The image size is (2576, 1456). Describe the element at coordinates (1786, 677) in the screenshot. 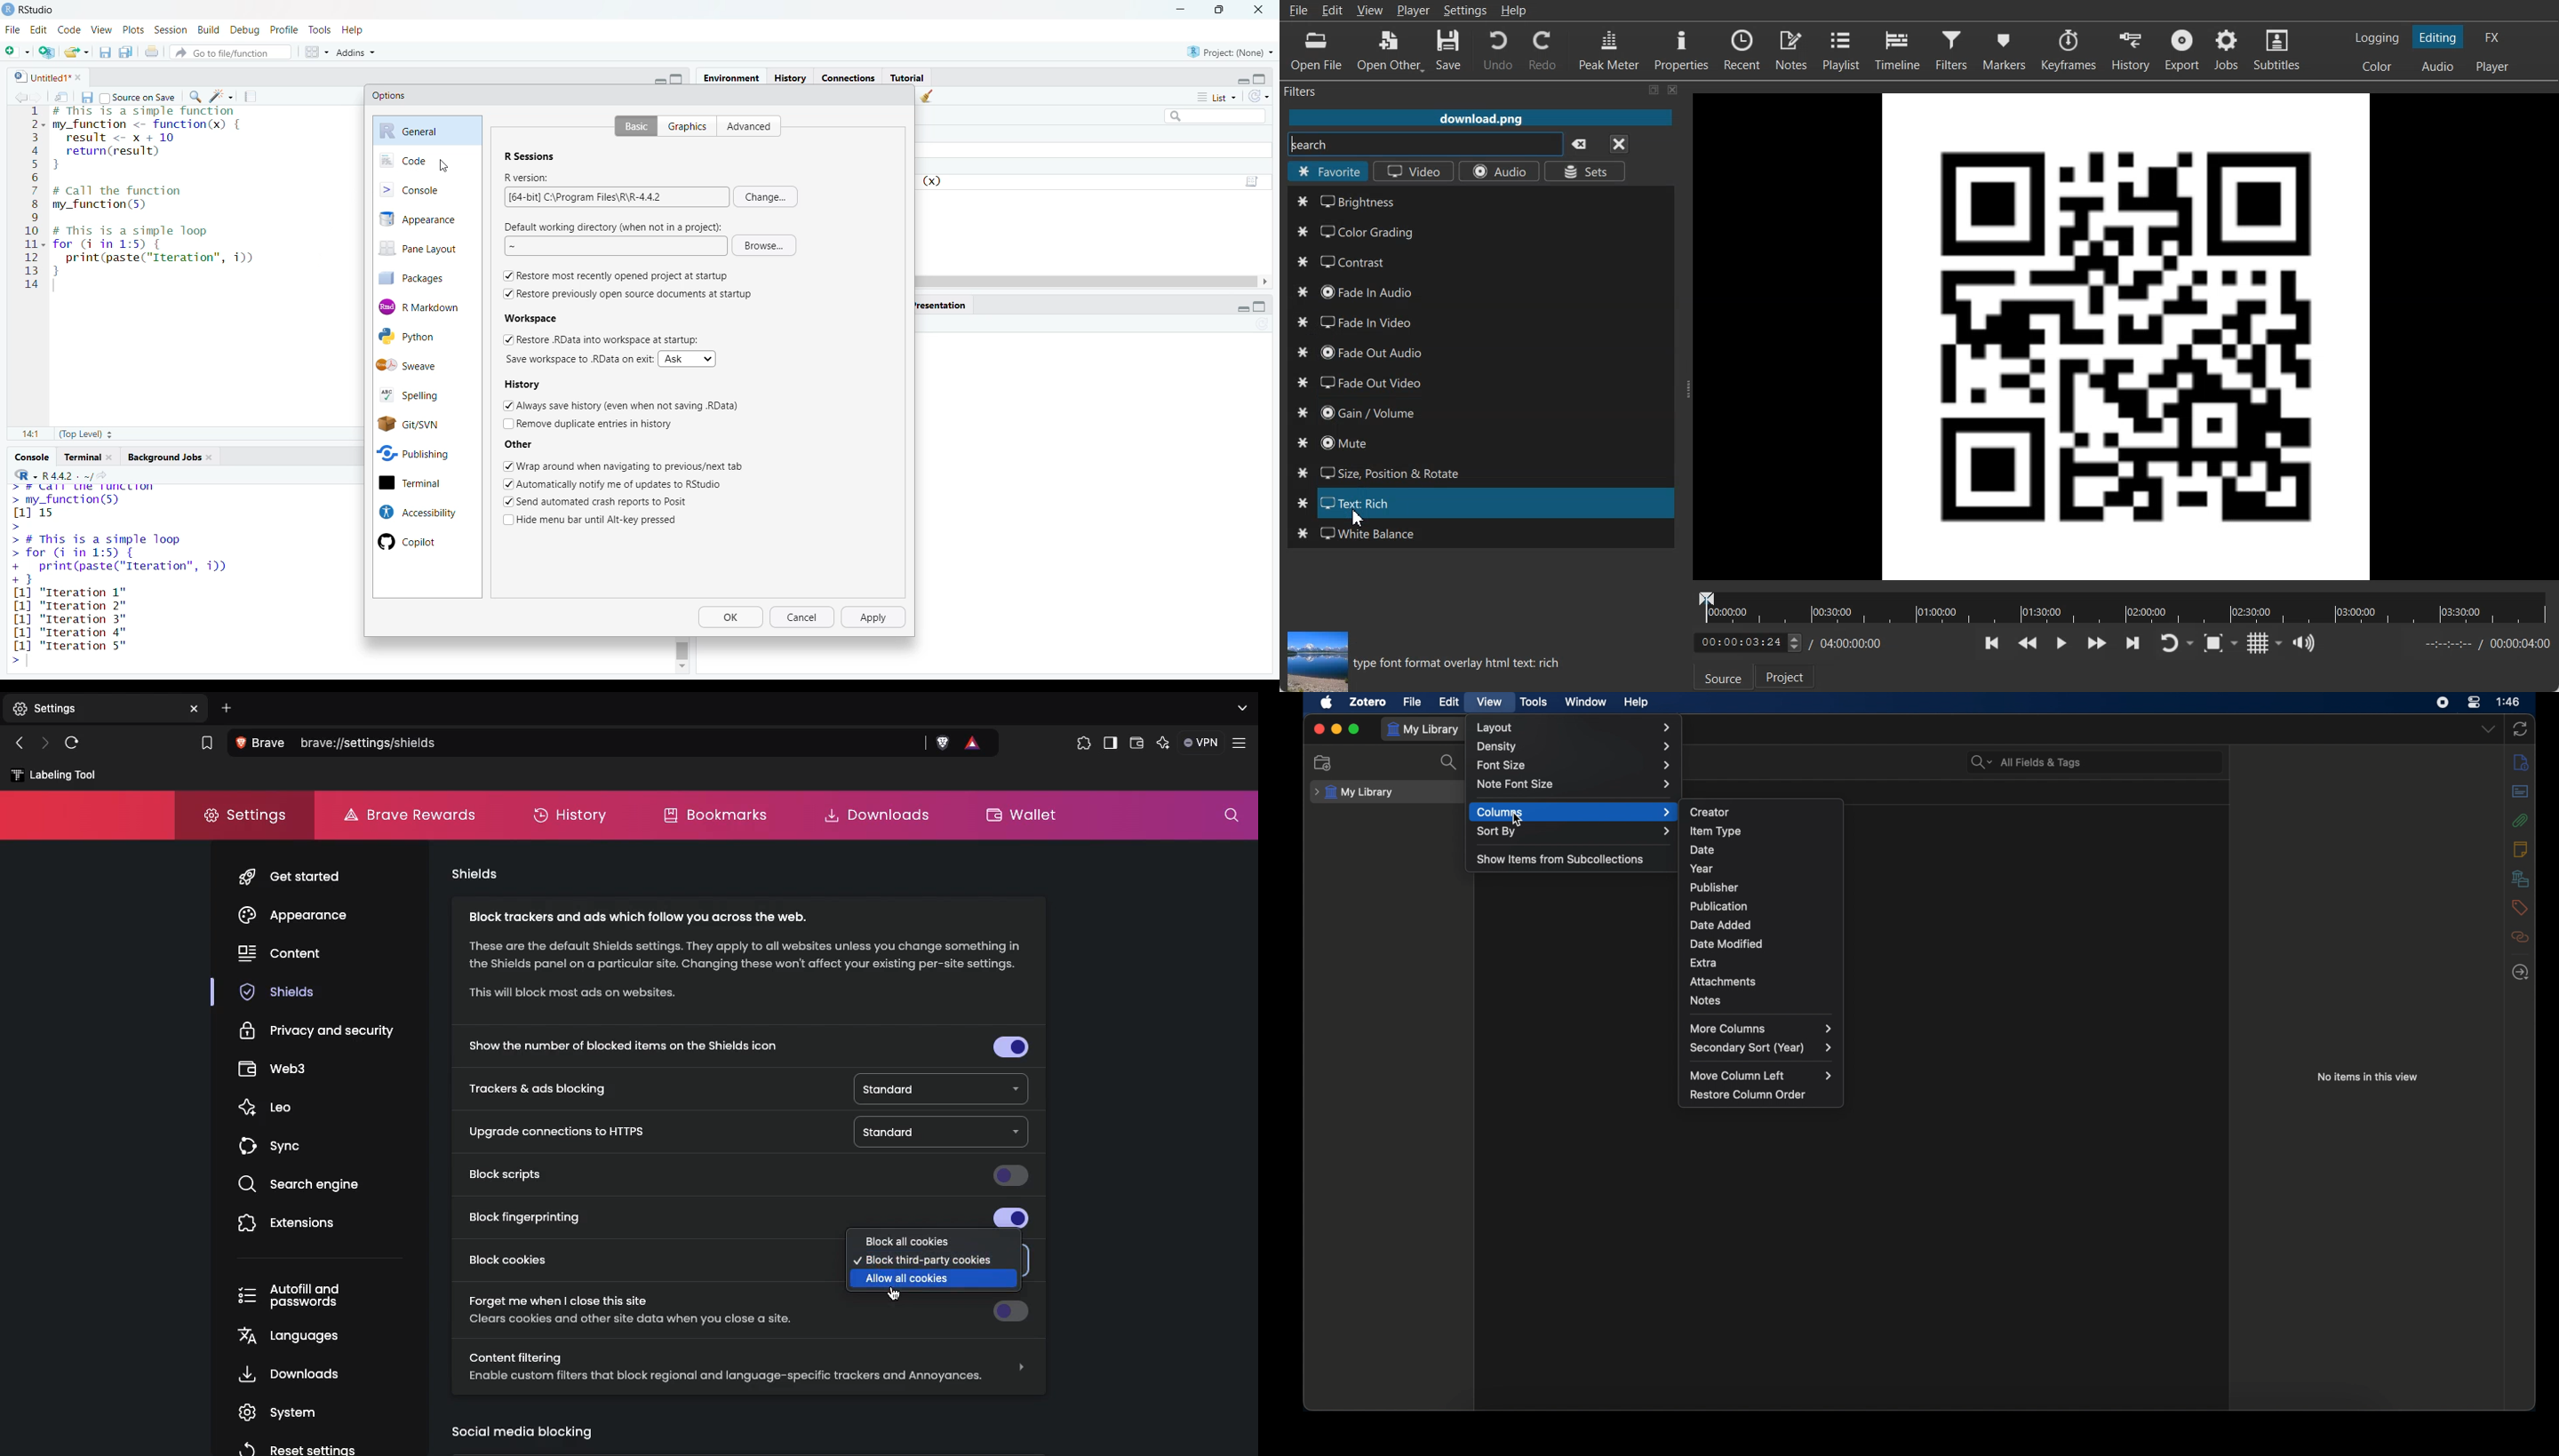

I see `Project` at that location.